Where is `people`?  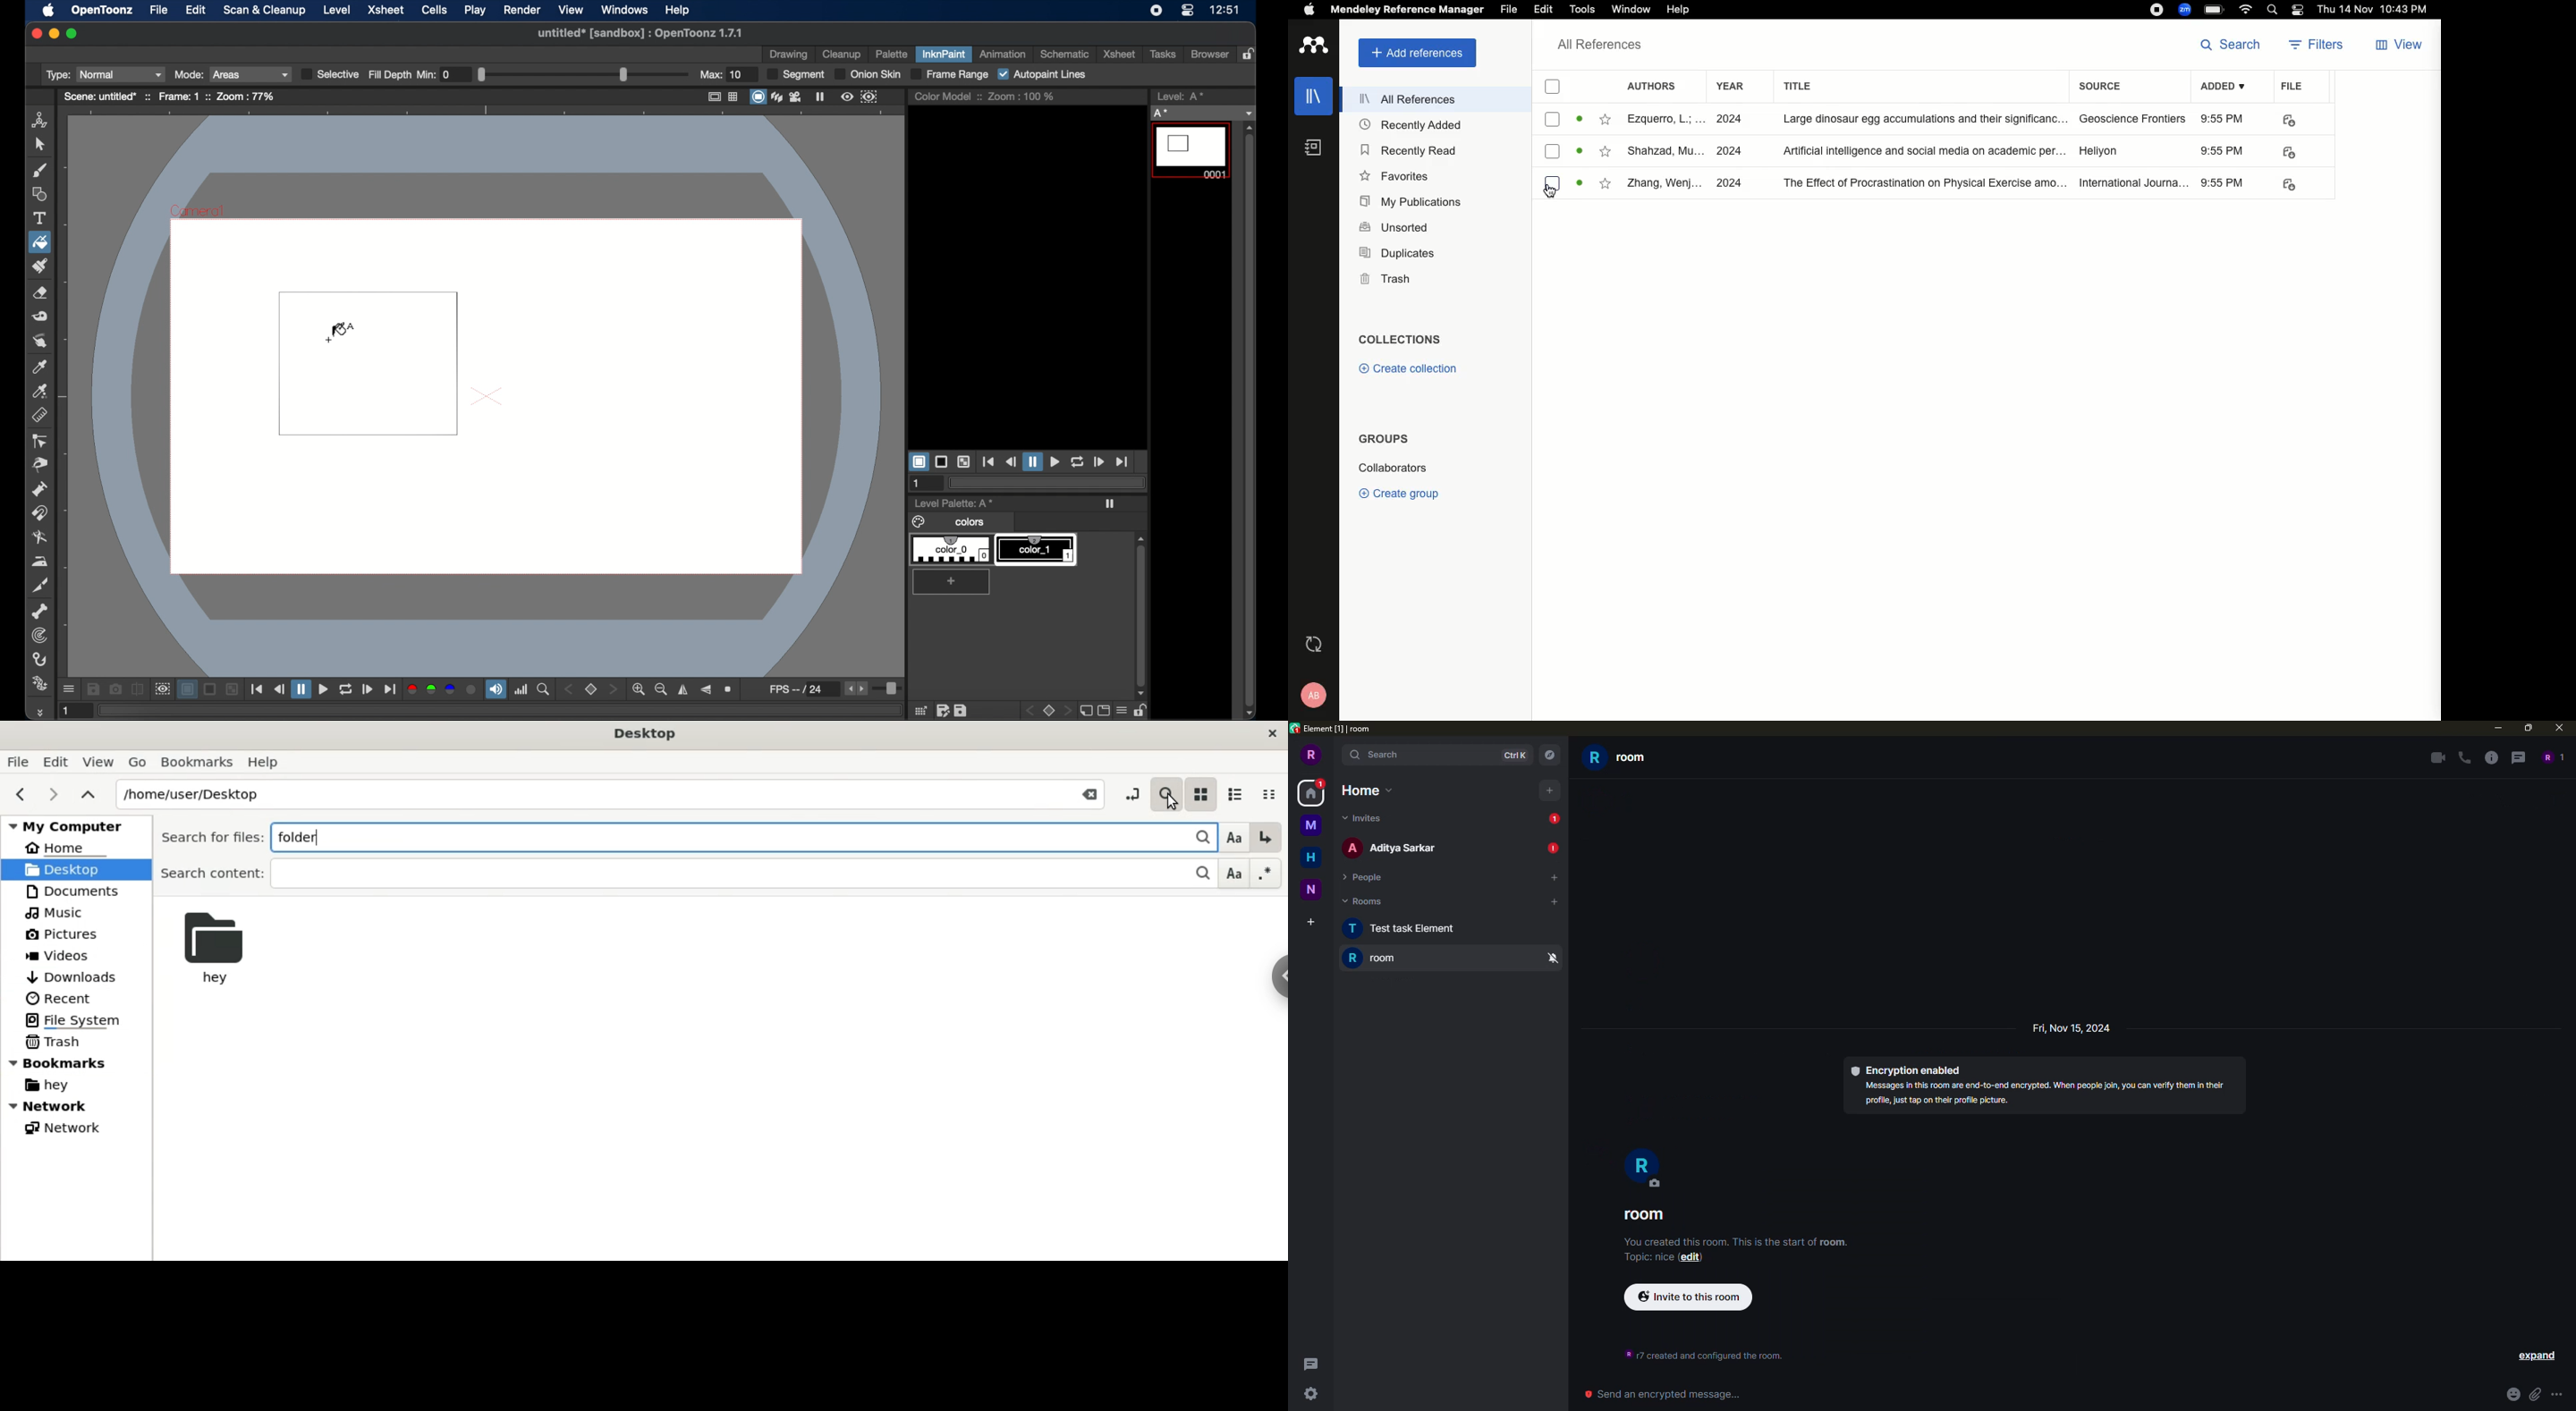
people is located at coordinates (2555, 757).